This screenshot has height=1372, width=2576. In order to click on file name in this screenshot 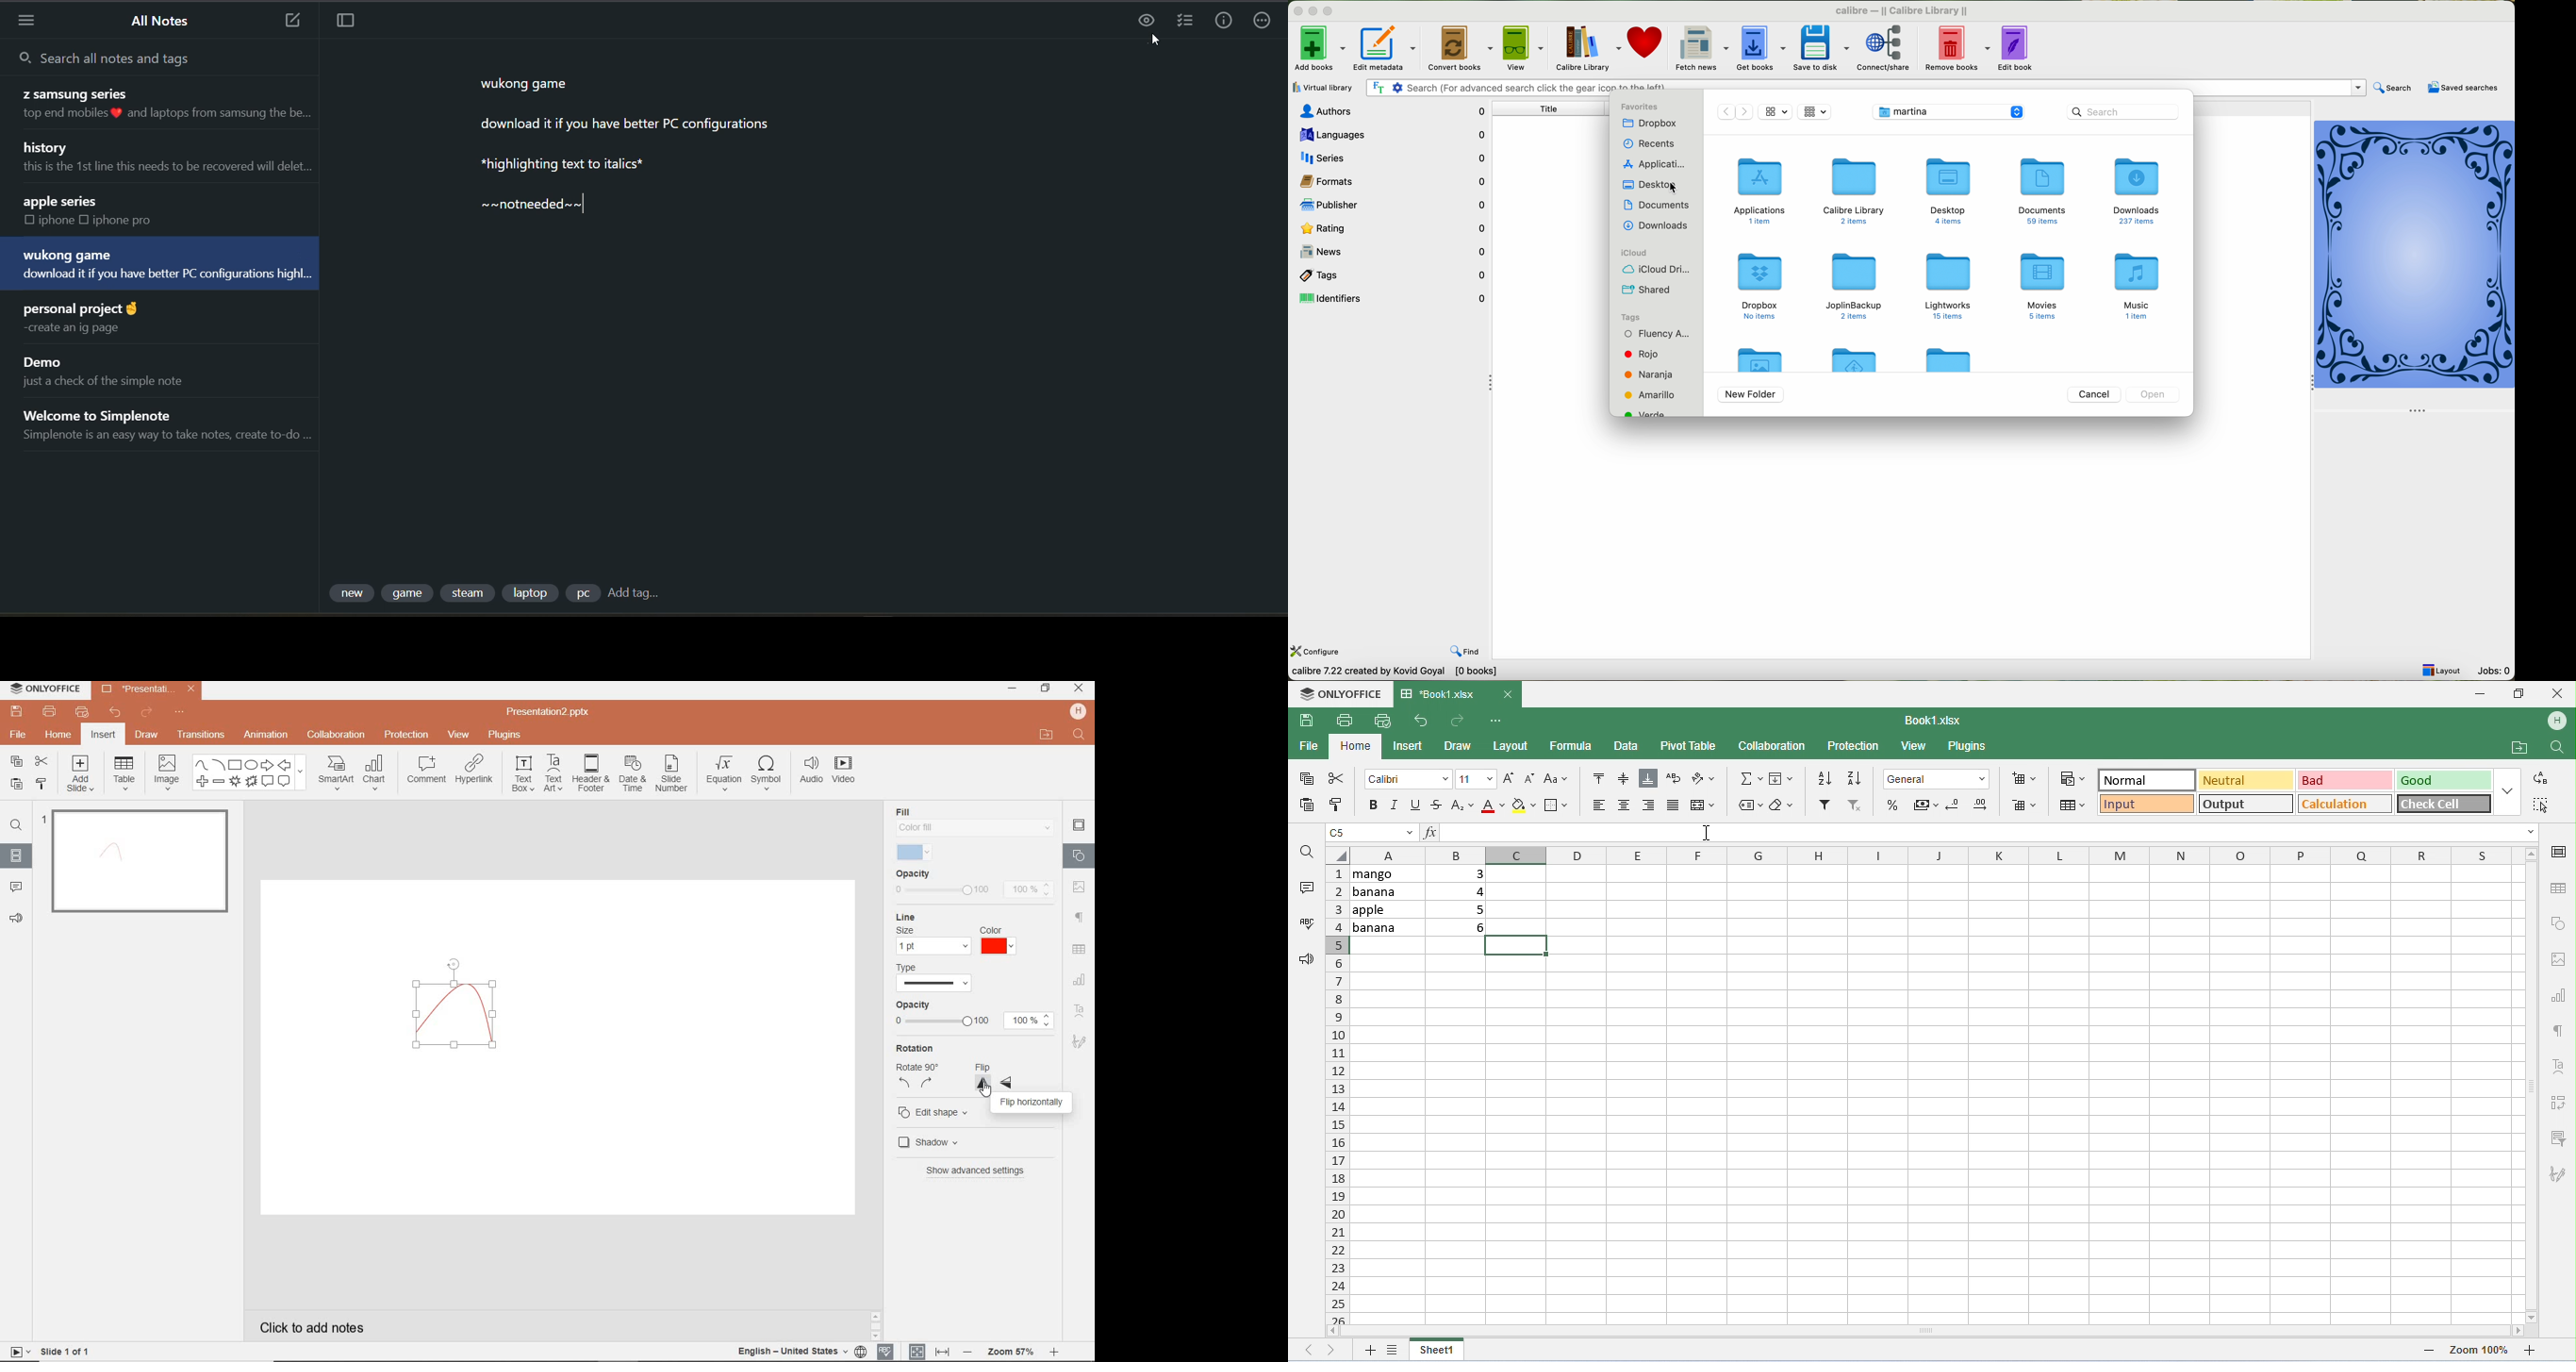, I will do `click(1935, 721)`.